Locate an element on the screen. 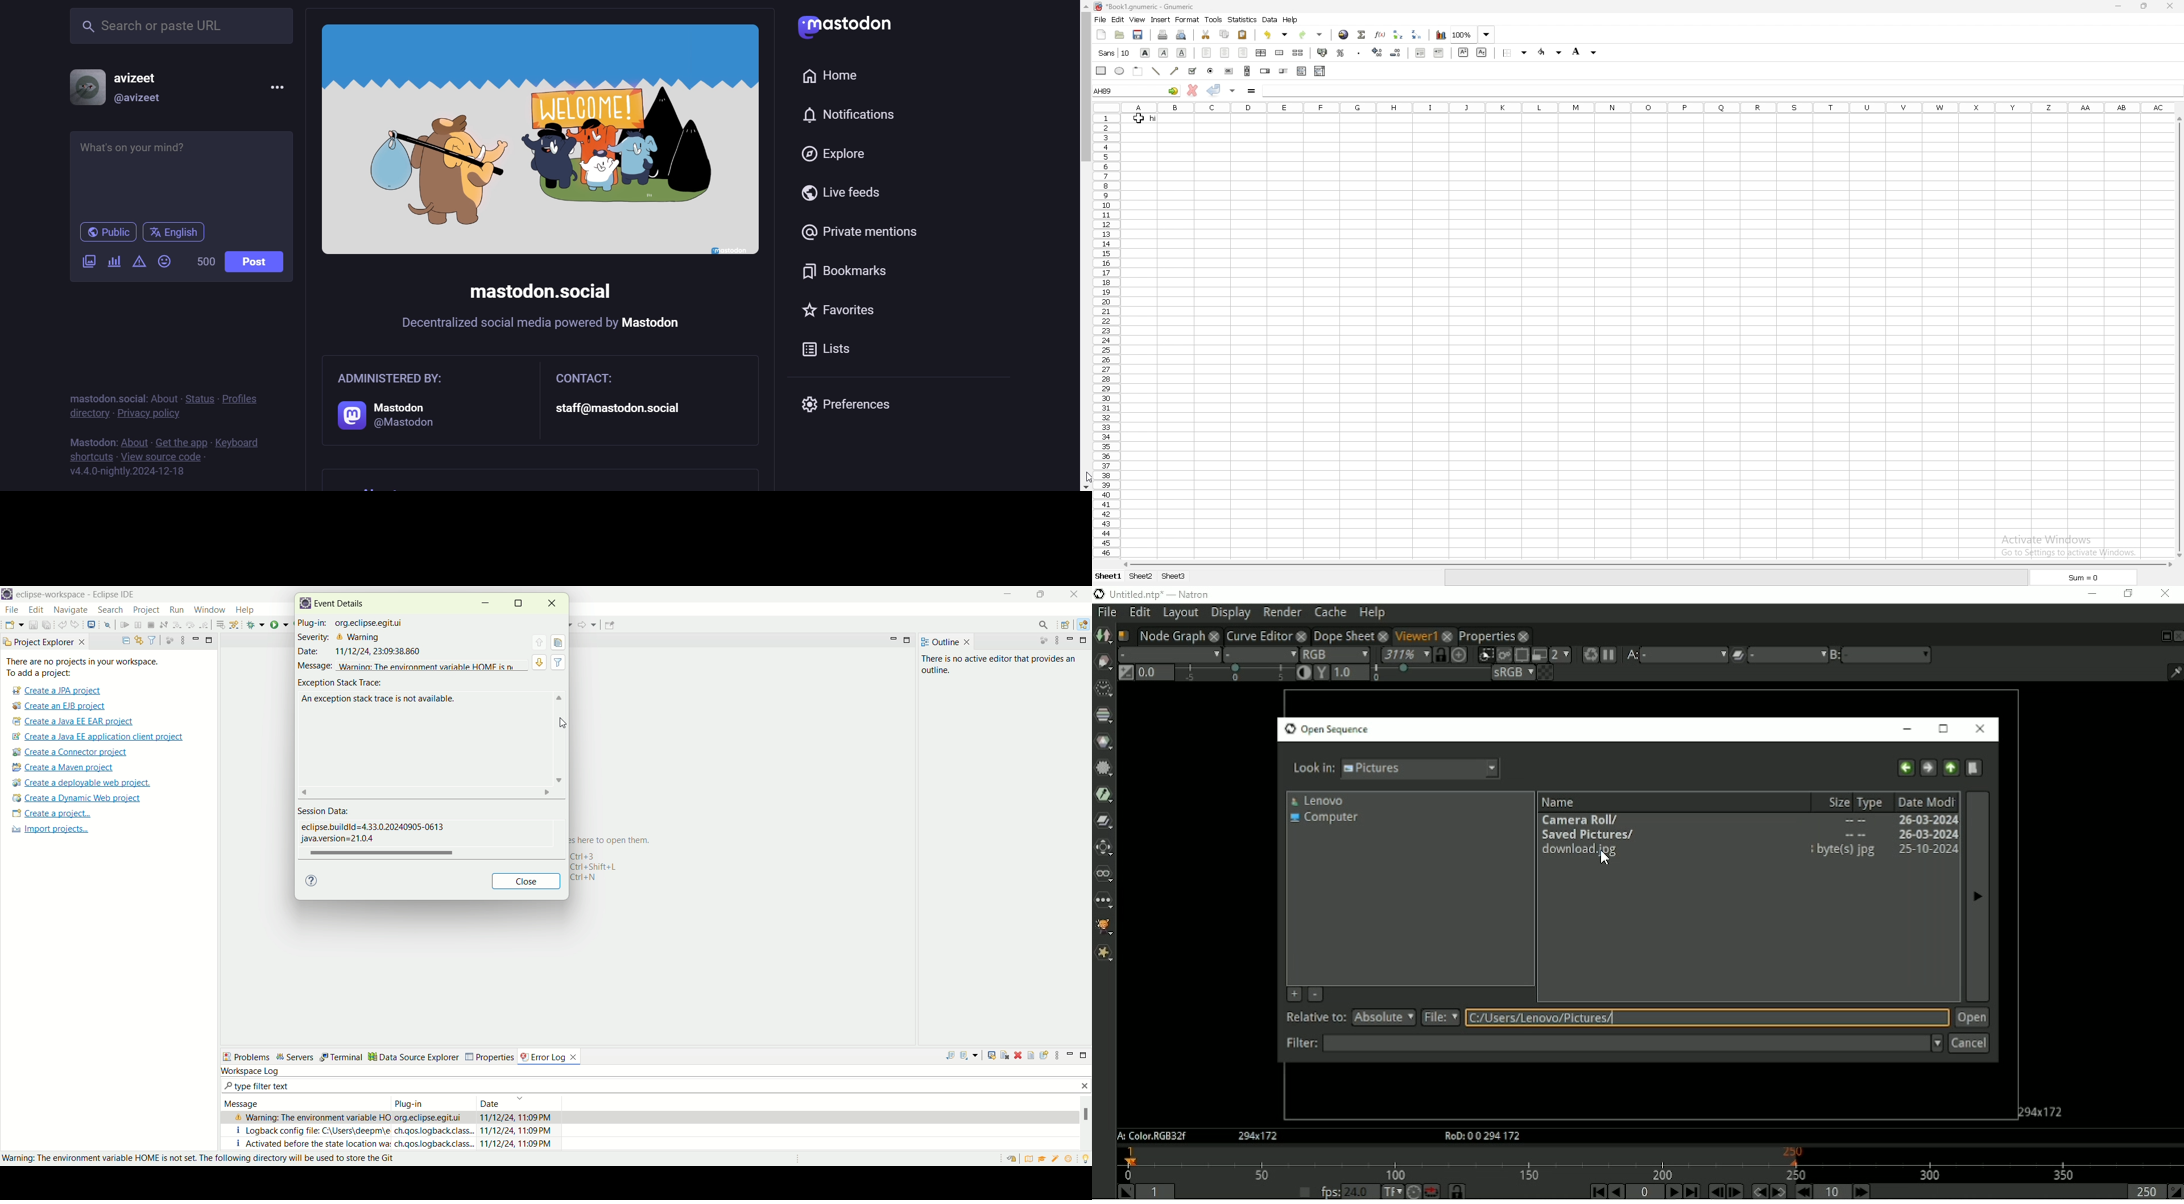  add emojis is located at coordinates (167, 261).